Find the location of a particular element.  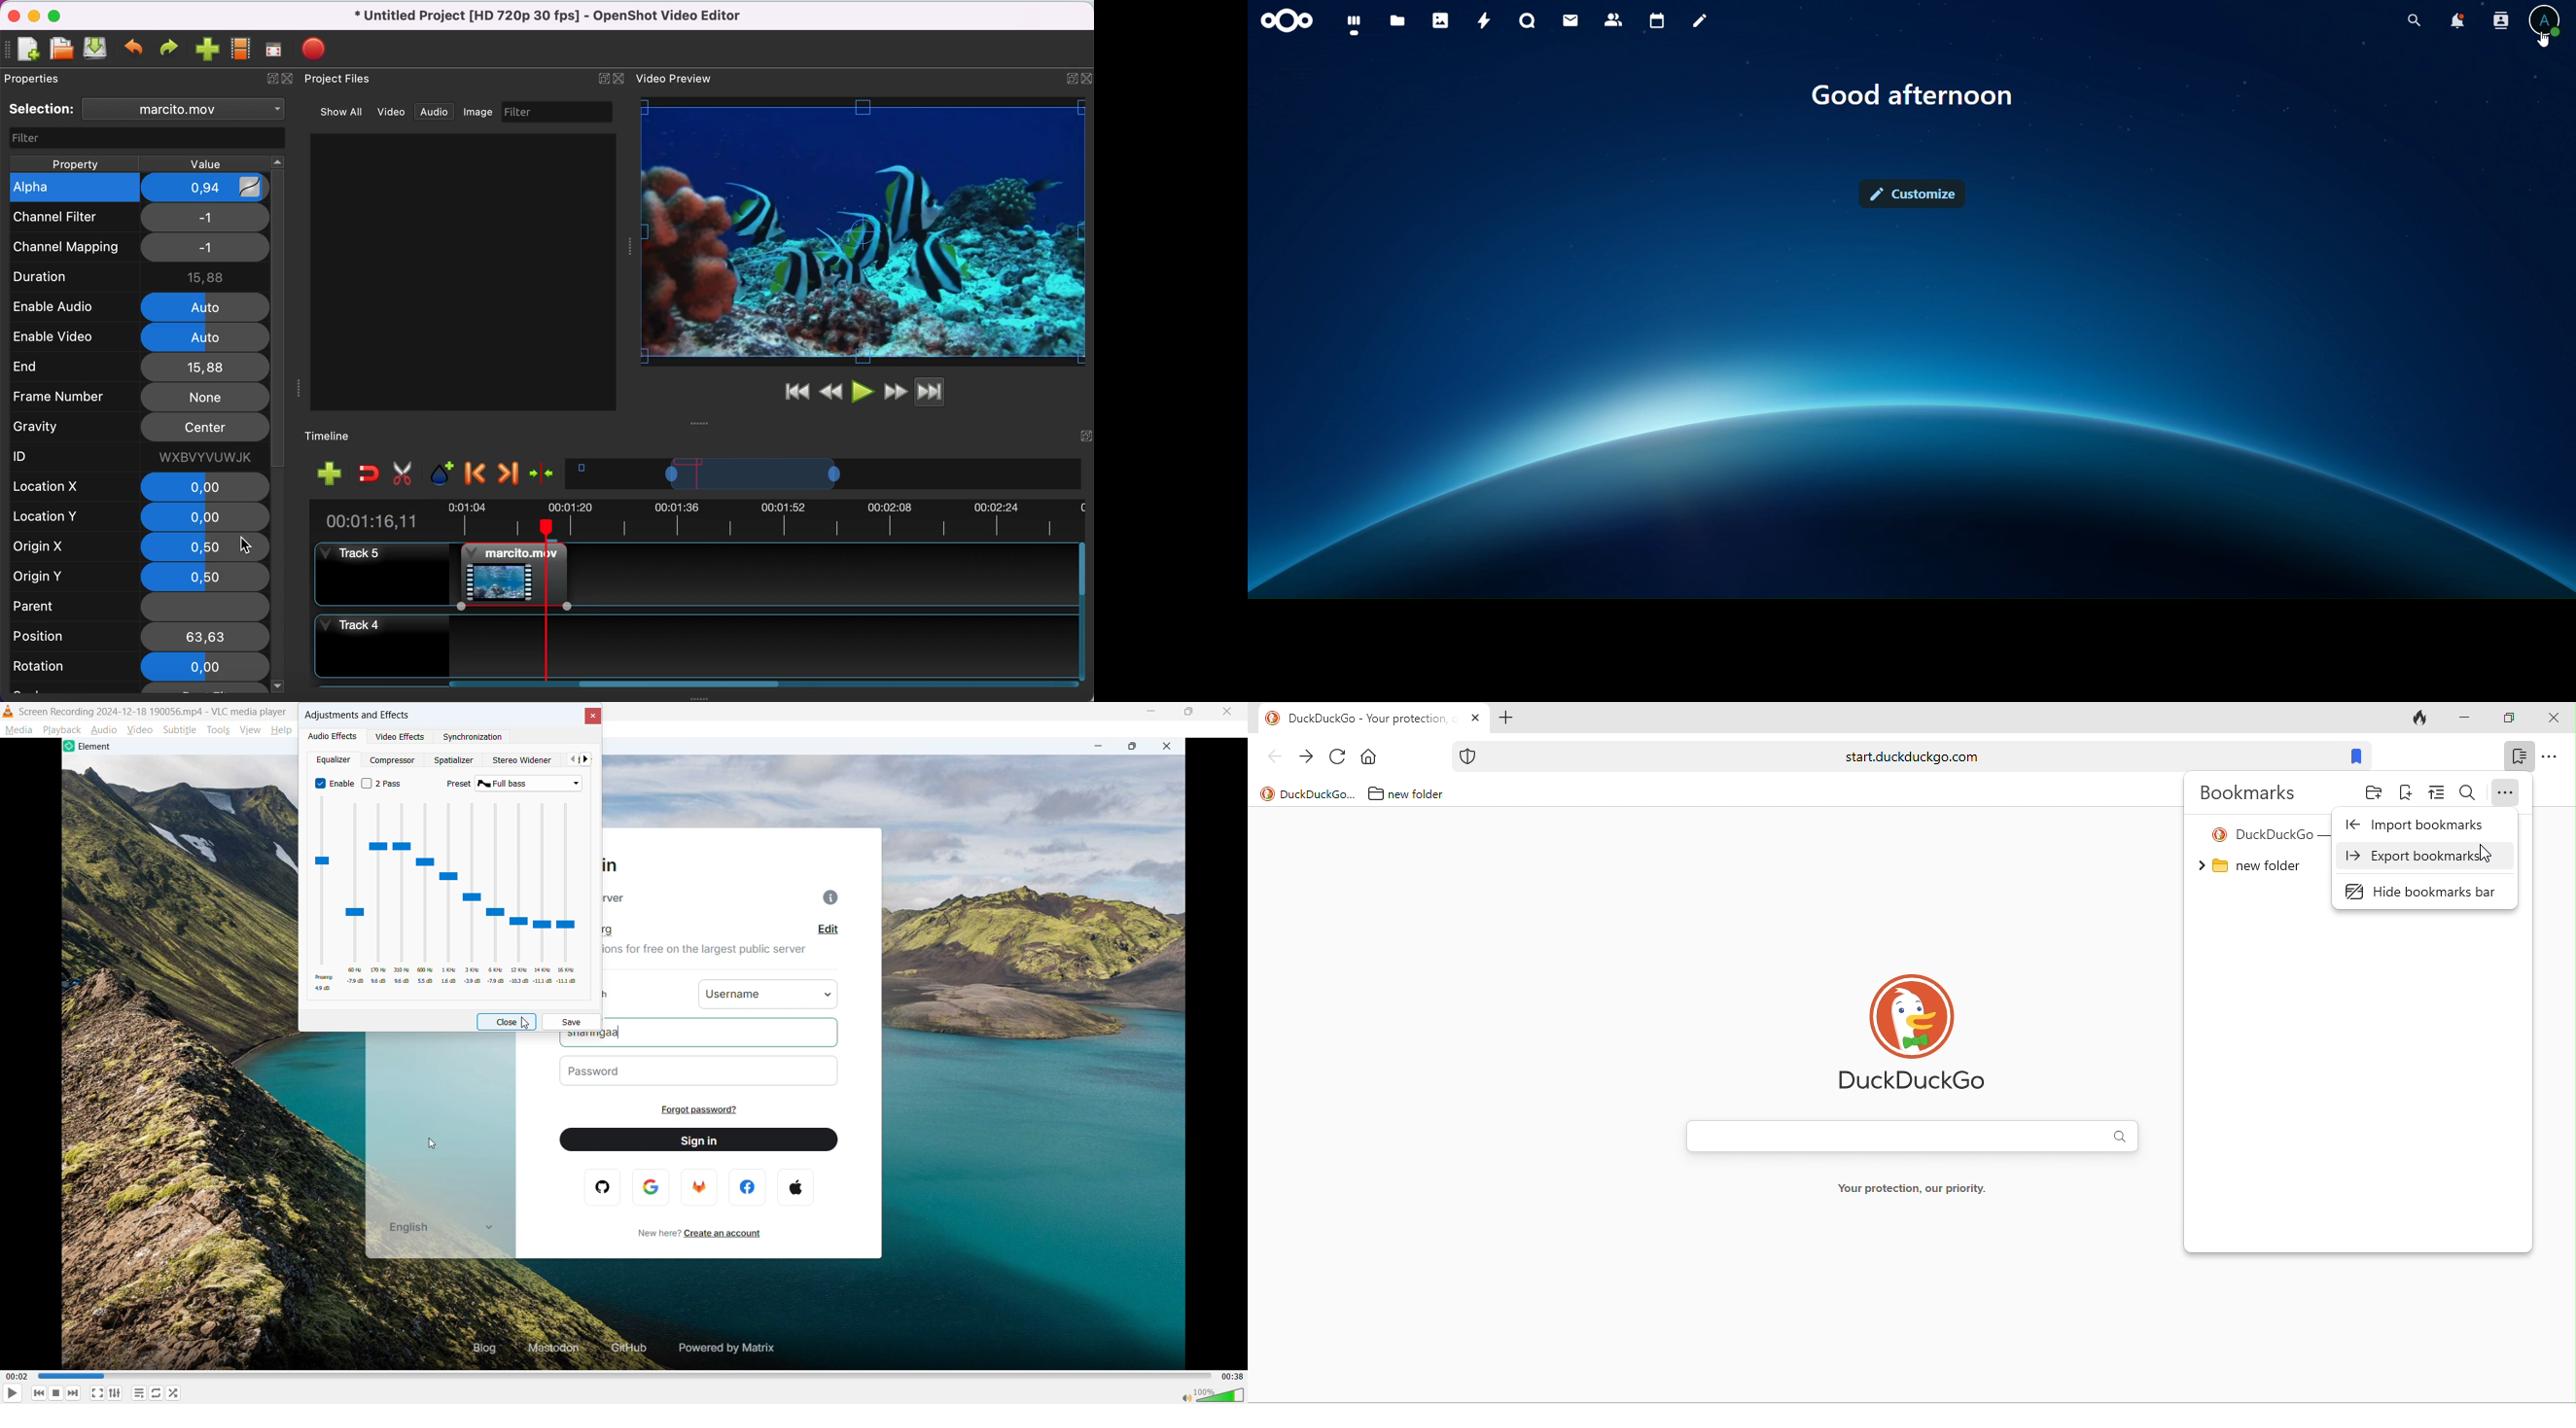

synchronization  is located at coordinates (473, 737).